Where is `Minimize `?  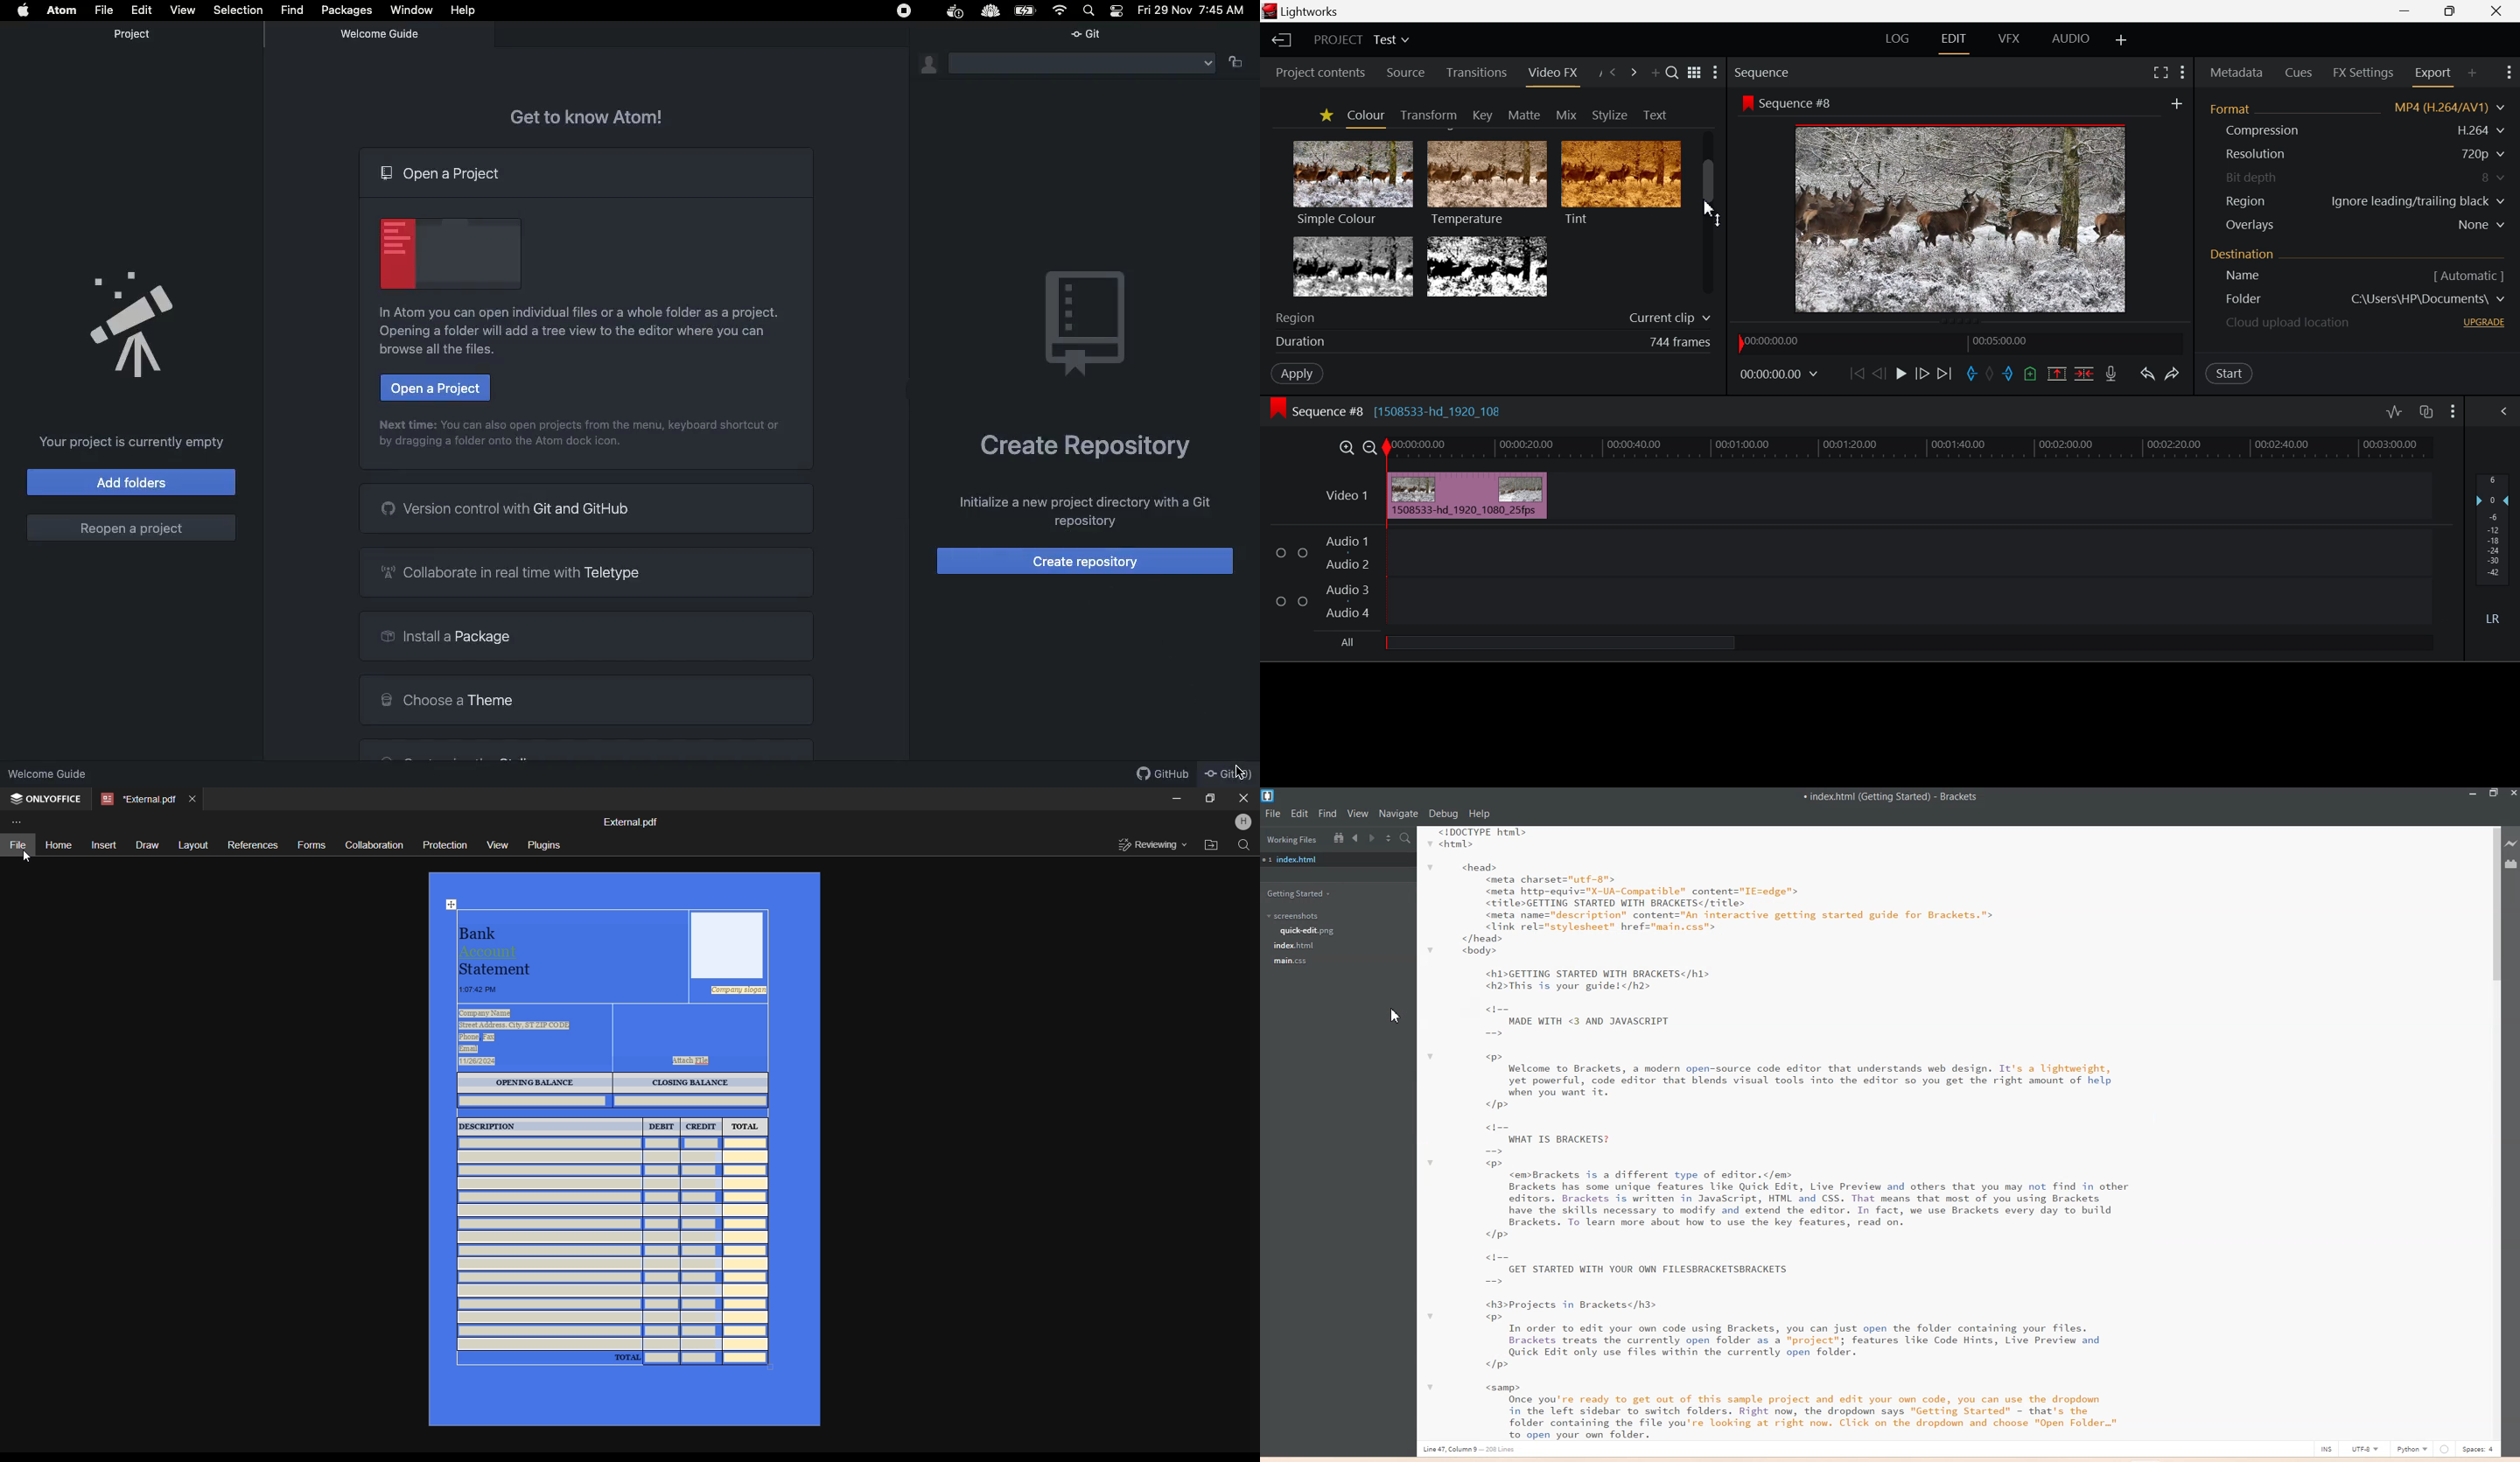
Minimize  is located at coordinates (2473, 795).